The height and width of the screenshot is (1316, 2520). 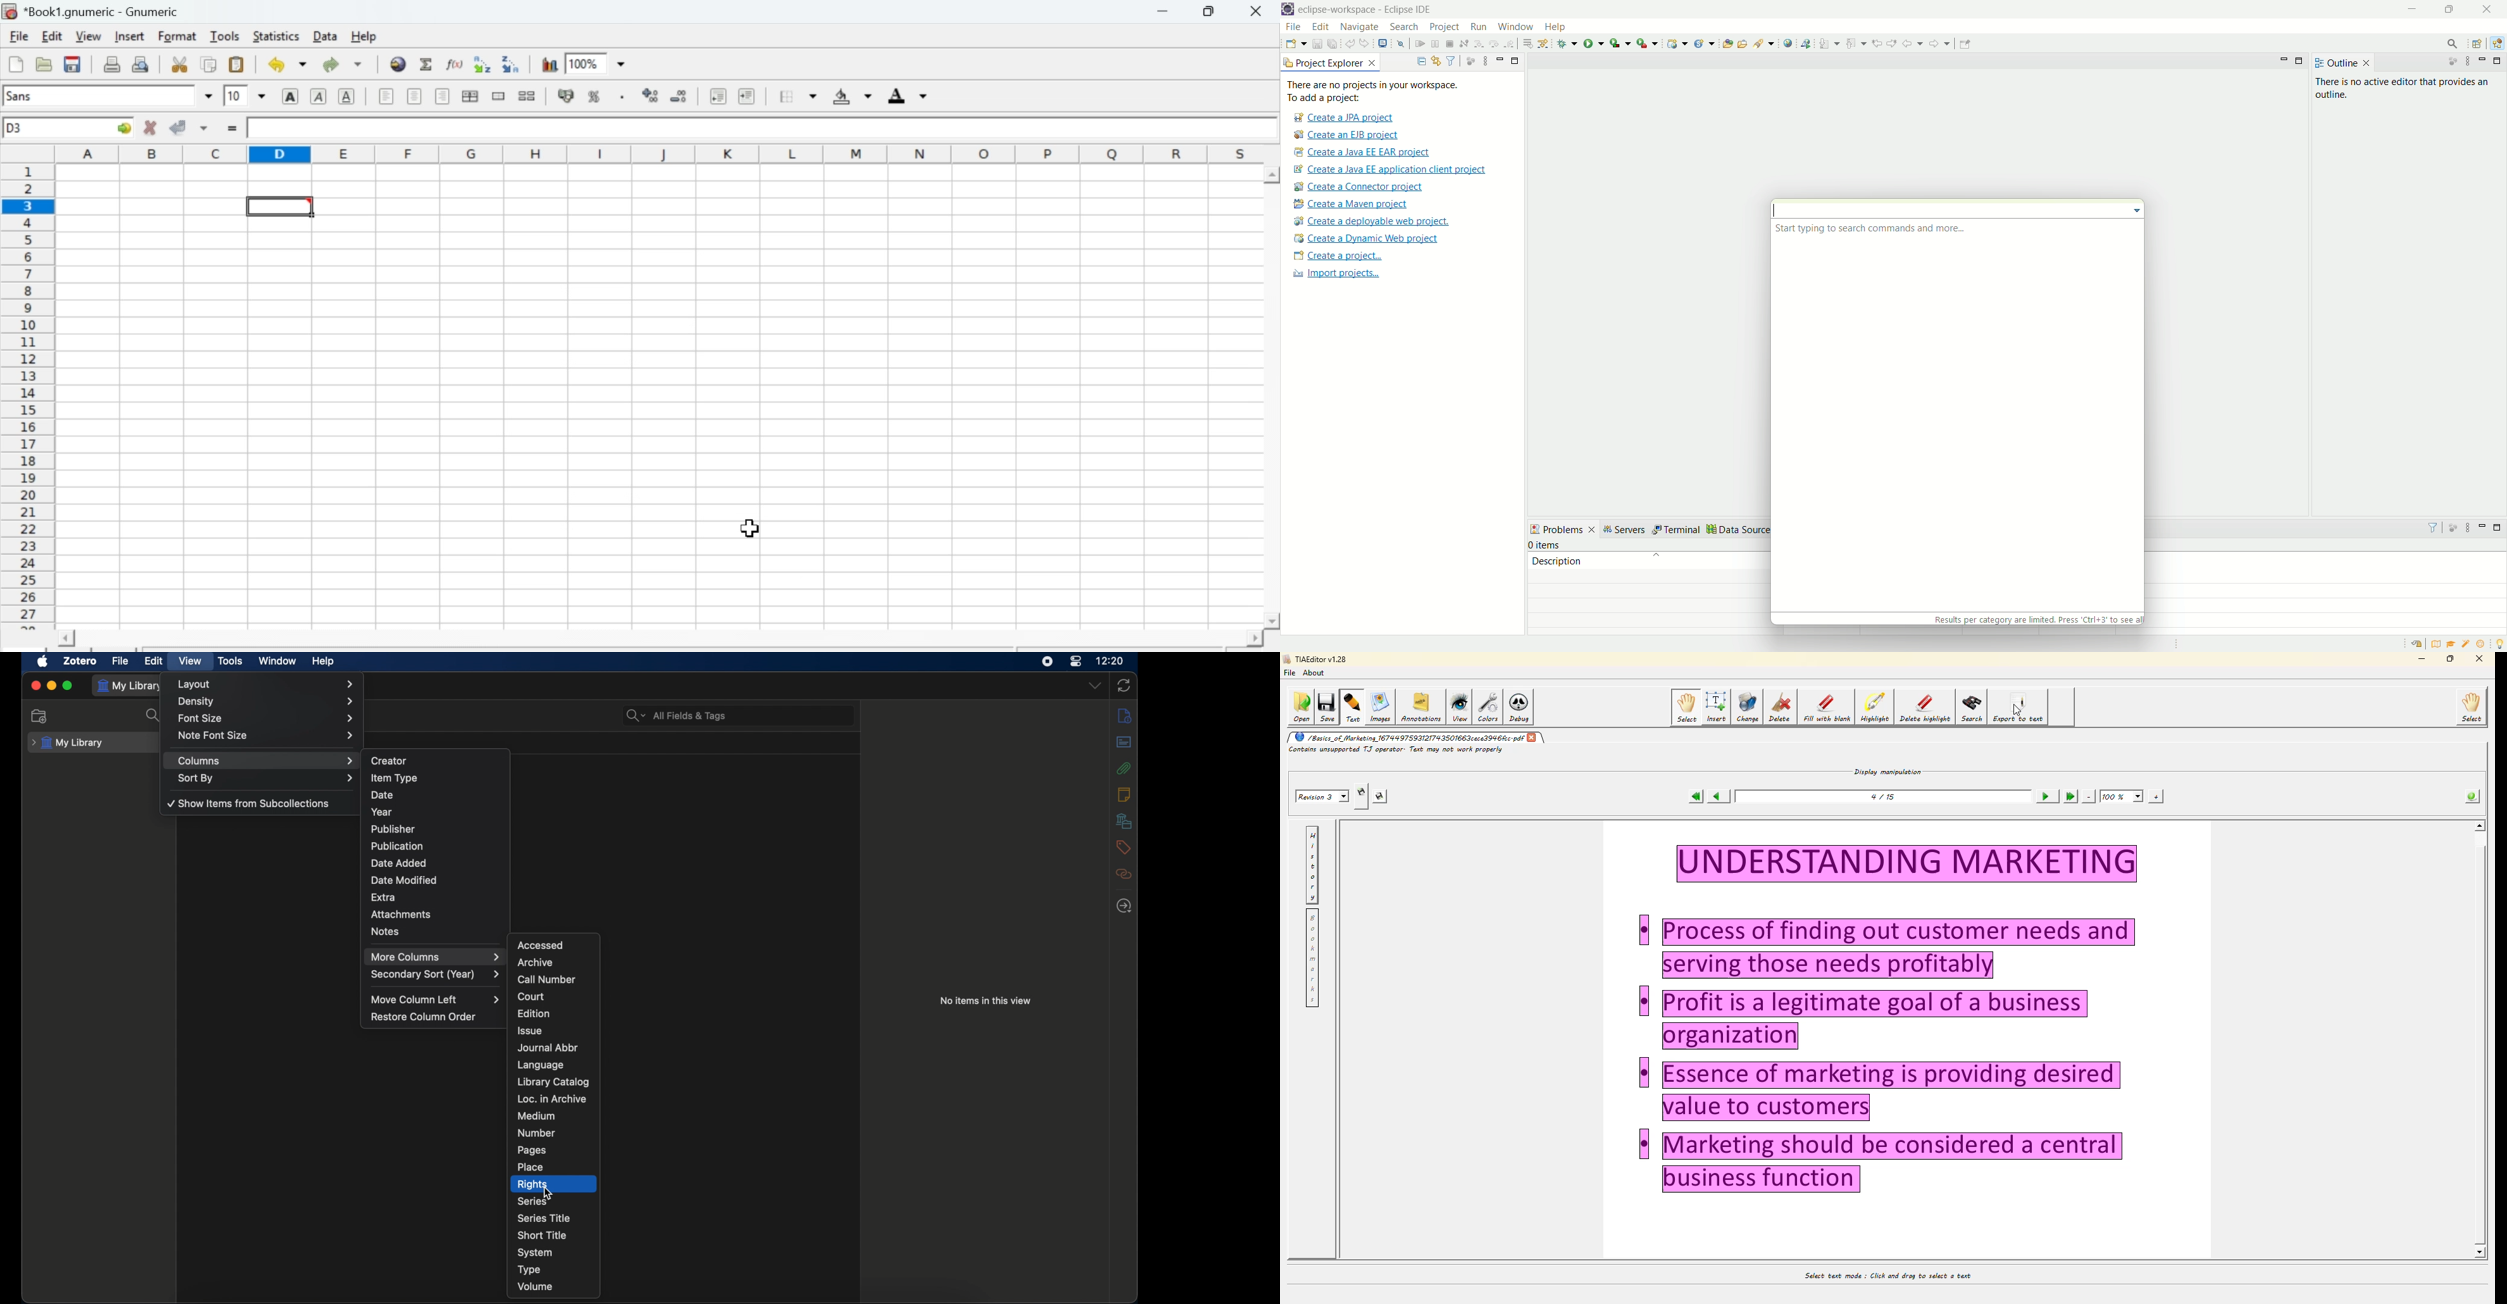 What do you see at coordinates (535, 962) in the screenshot?
I see `archive` at bounding box center [535, 962].